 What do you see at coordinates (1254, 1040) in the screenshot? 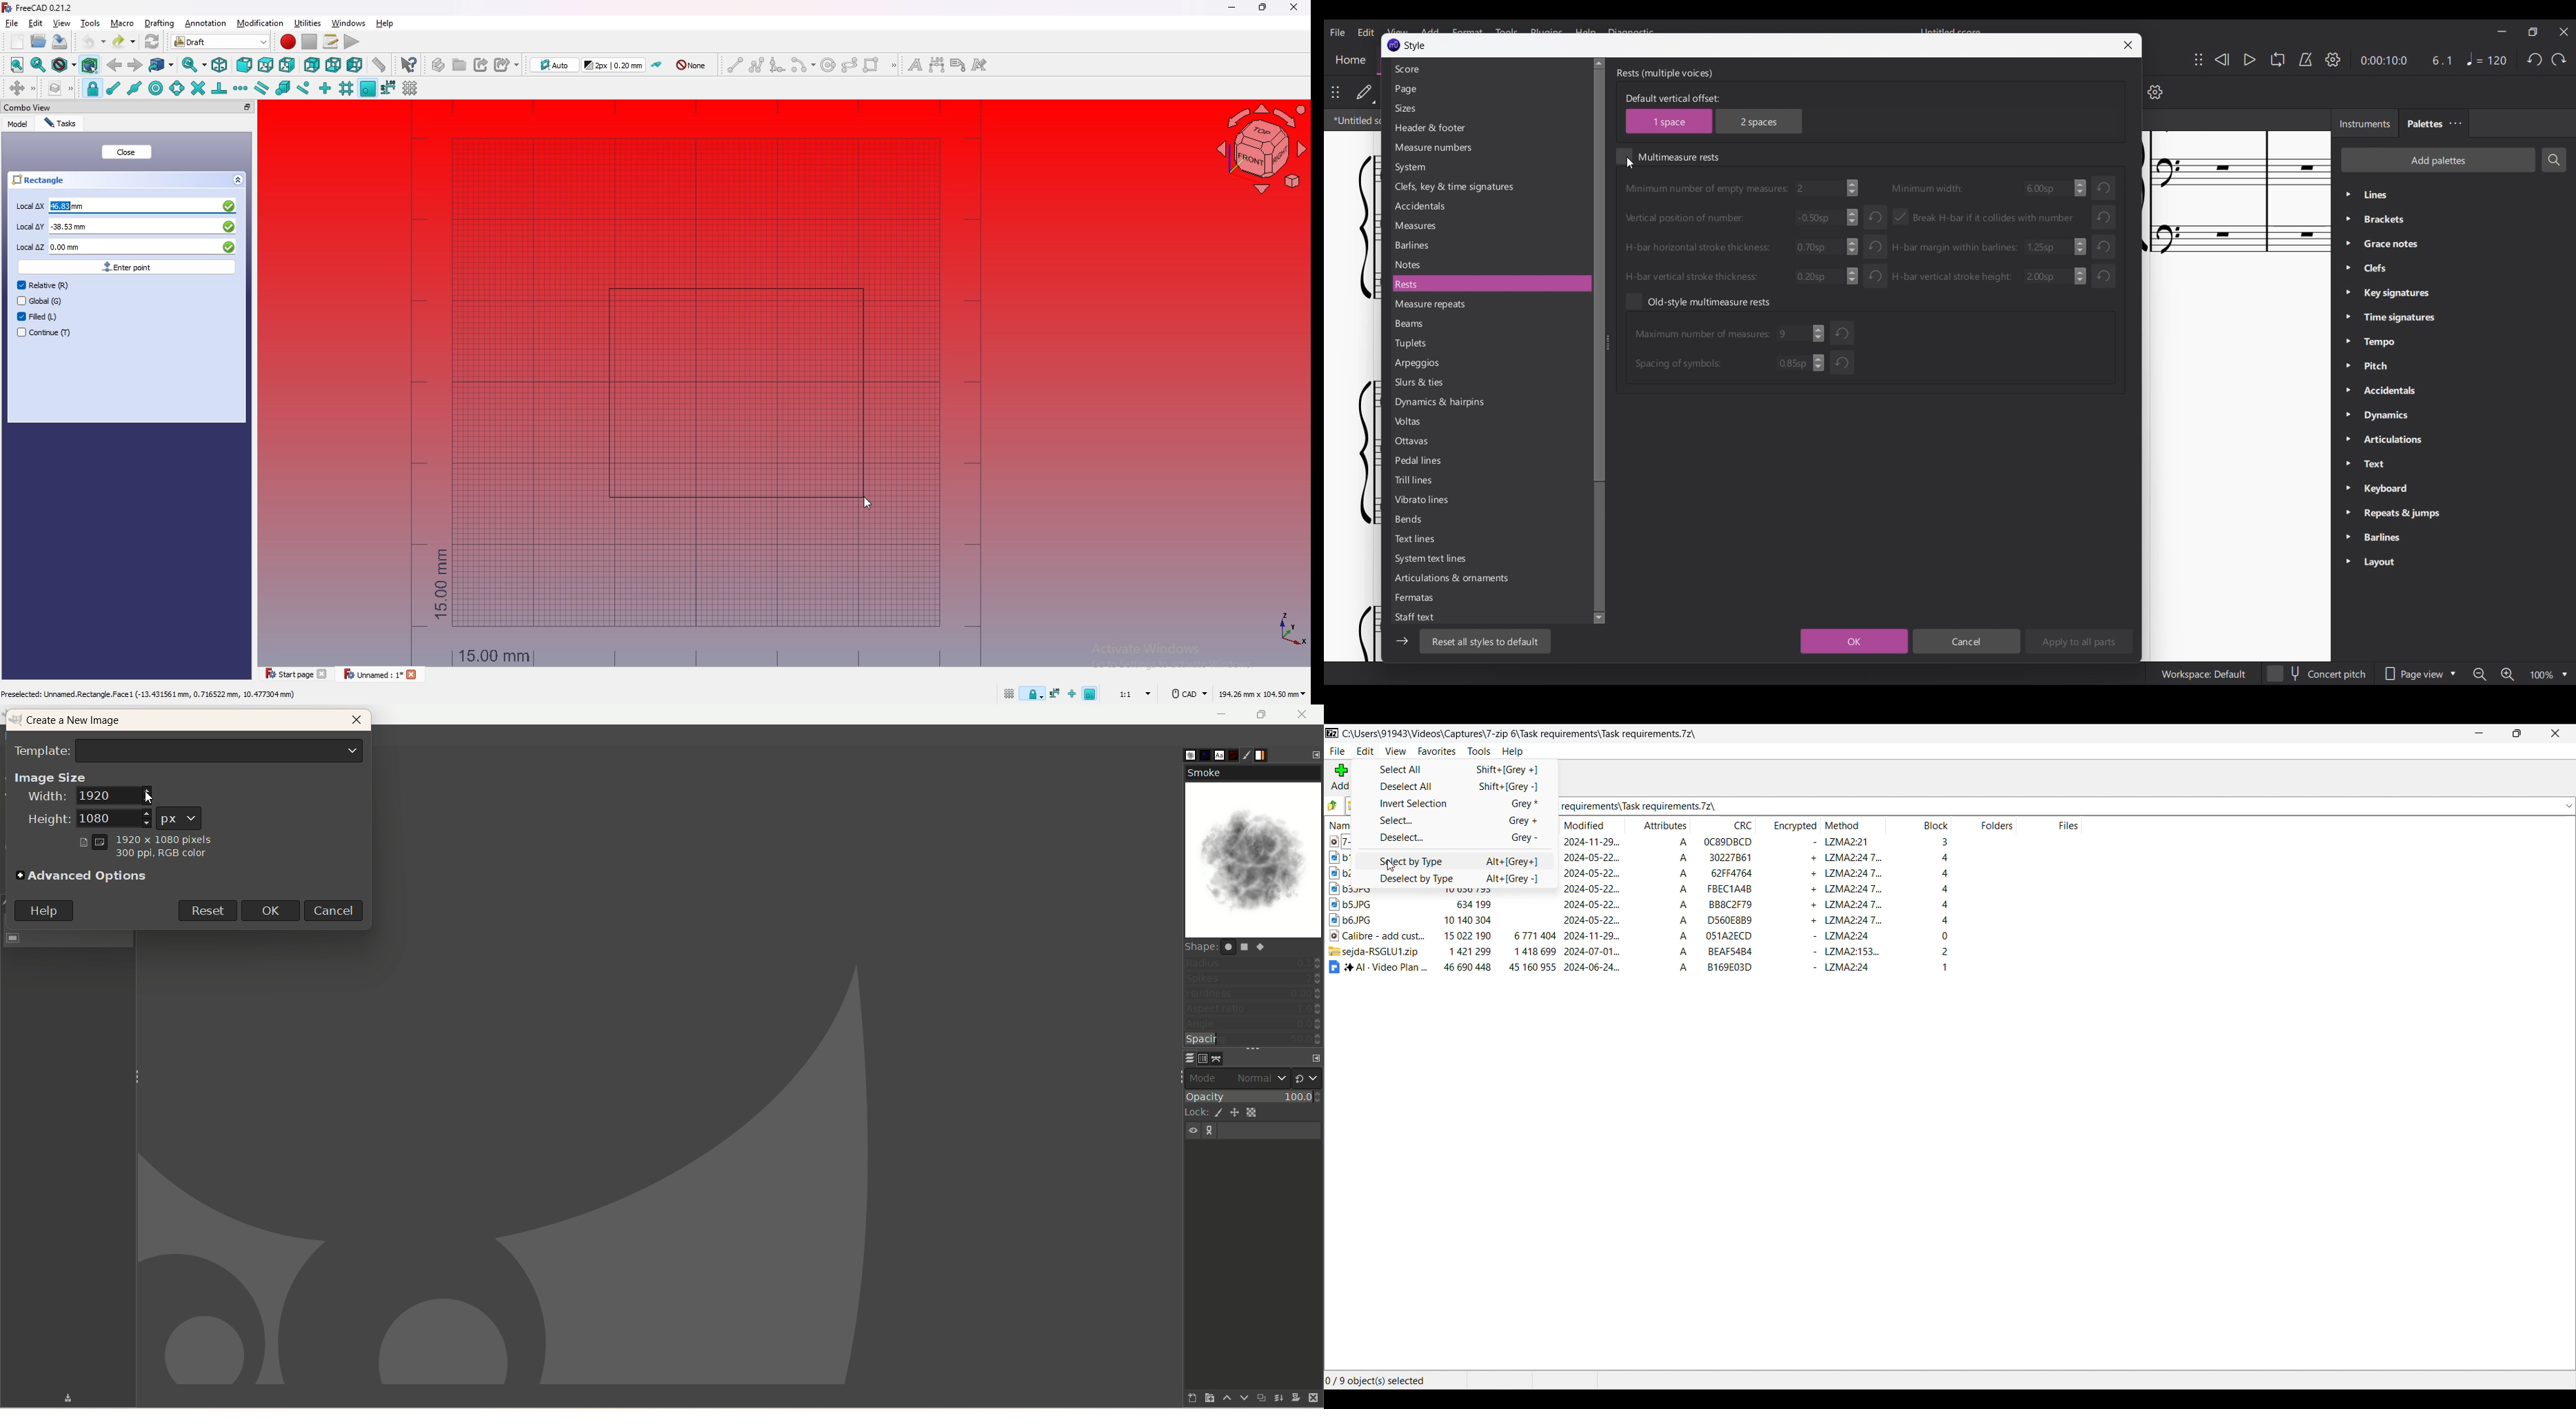
I see `spacing` at bounding box center [1254, 1040].